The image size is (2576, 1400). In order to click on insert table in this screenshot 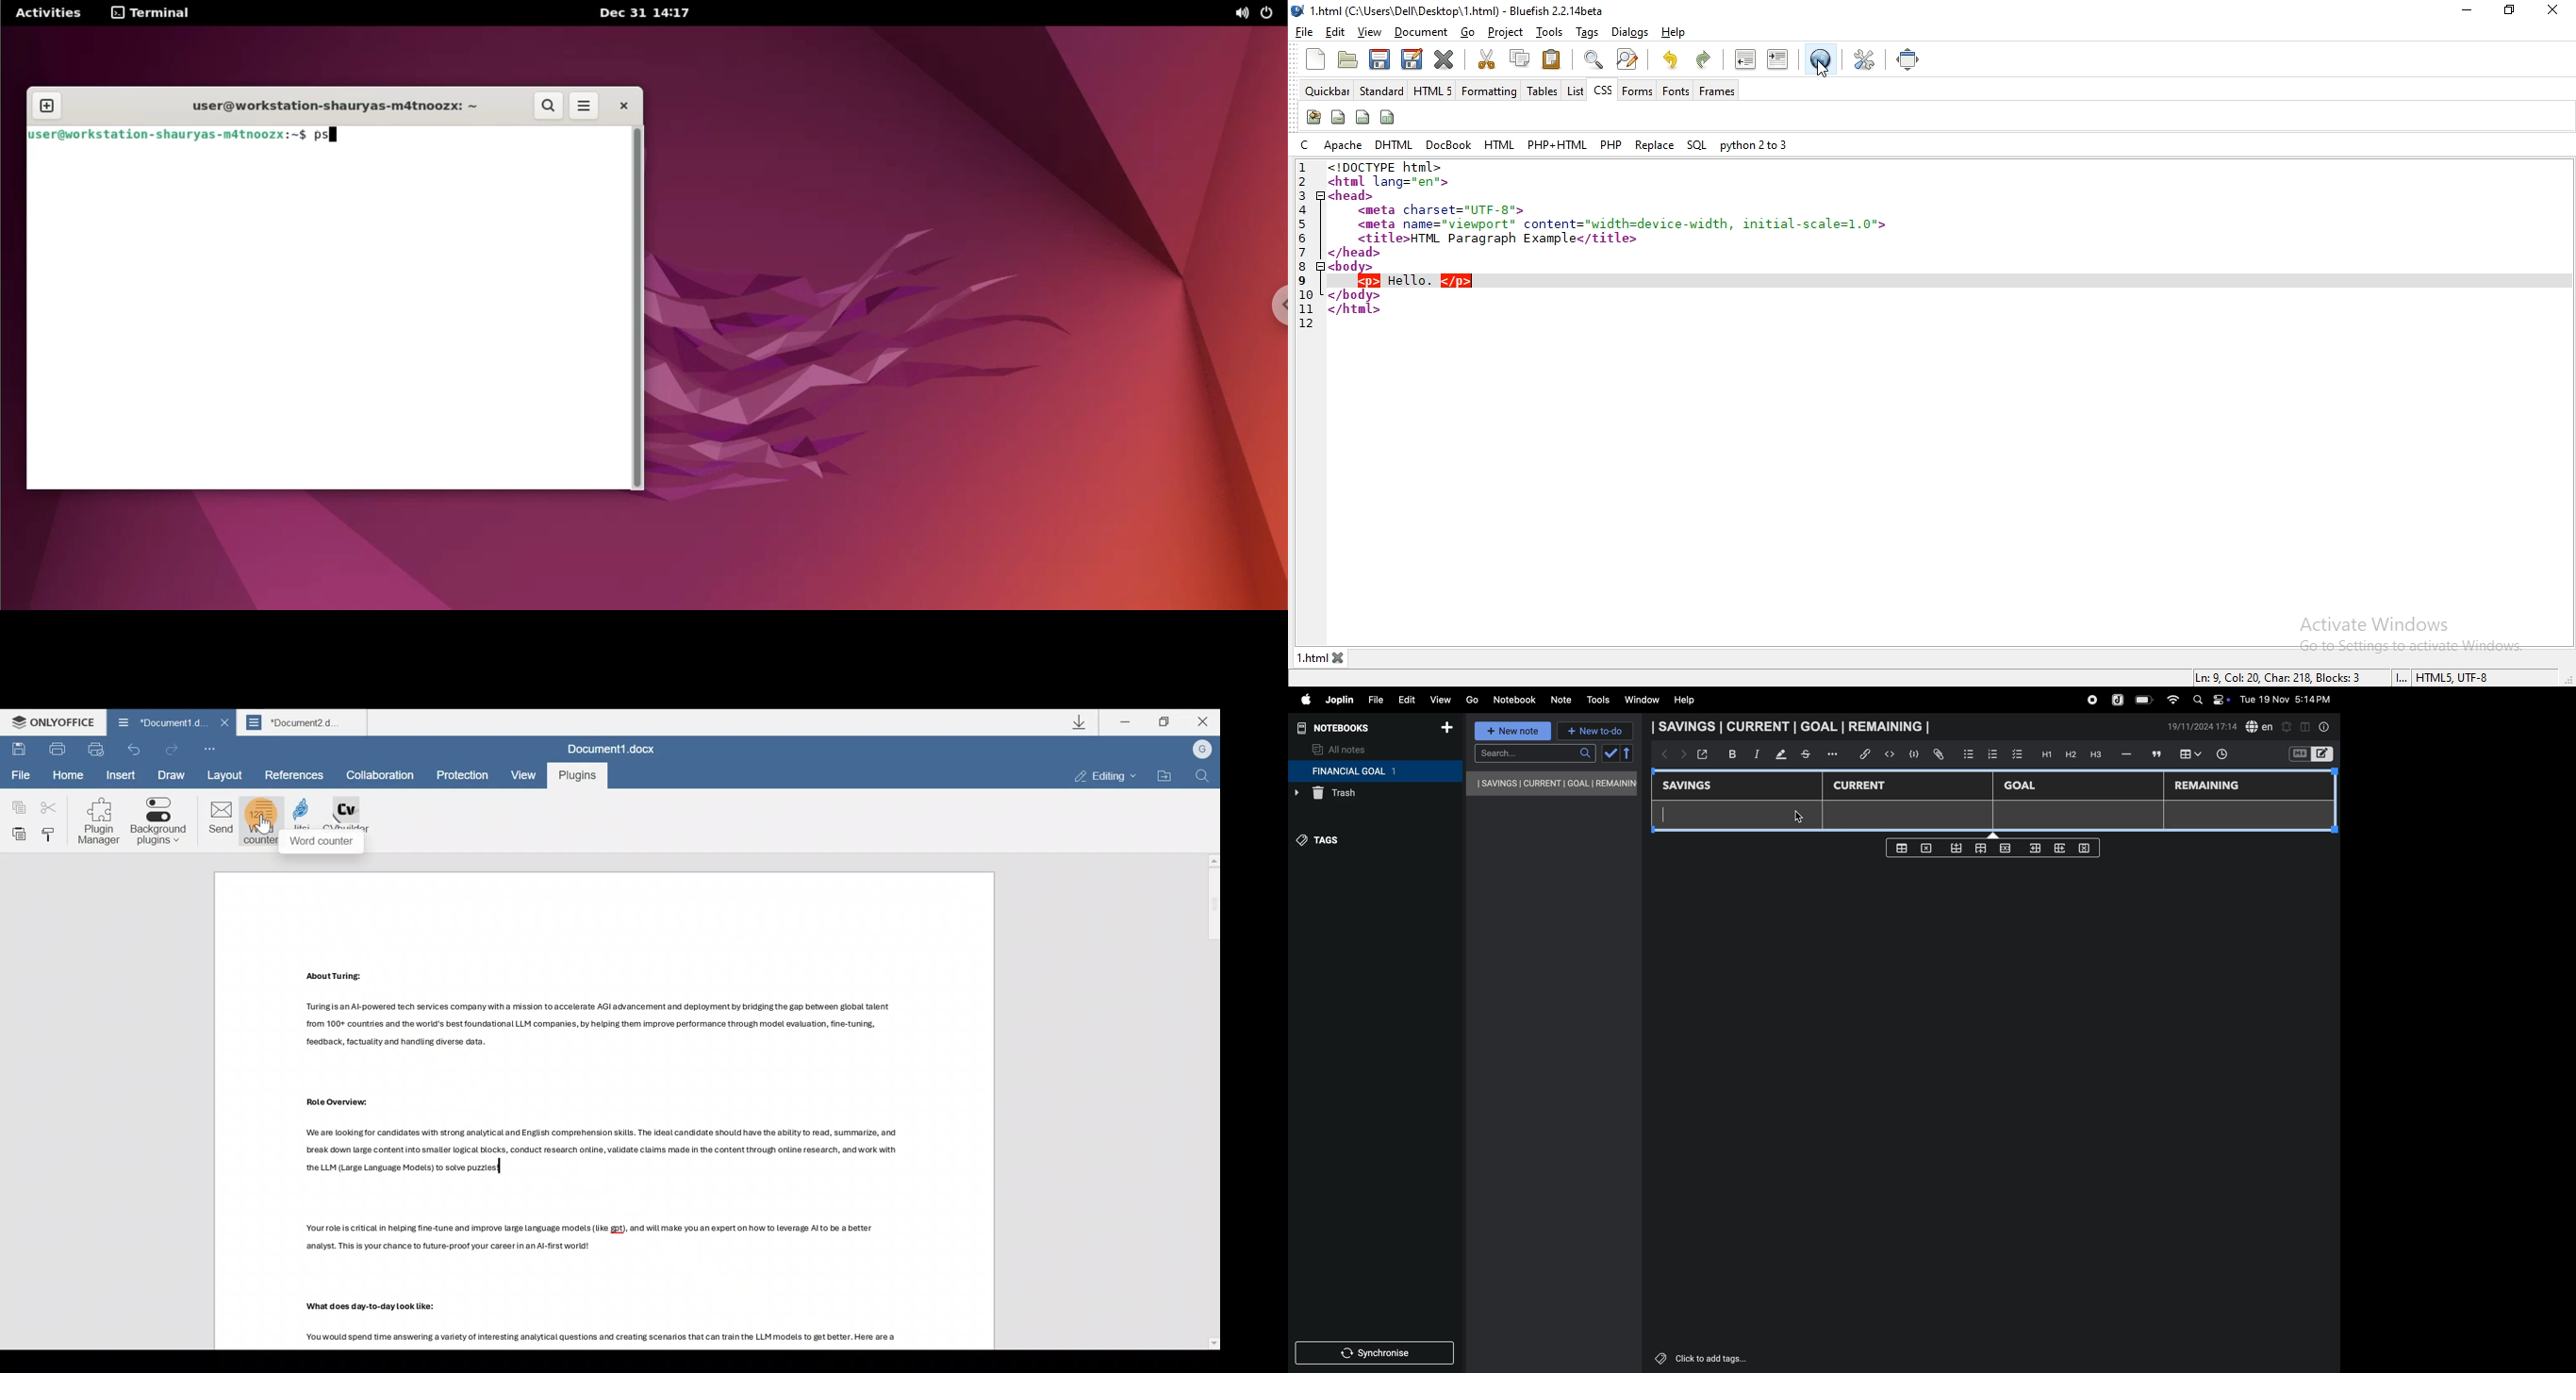, I will do `click(2189, 755)`.